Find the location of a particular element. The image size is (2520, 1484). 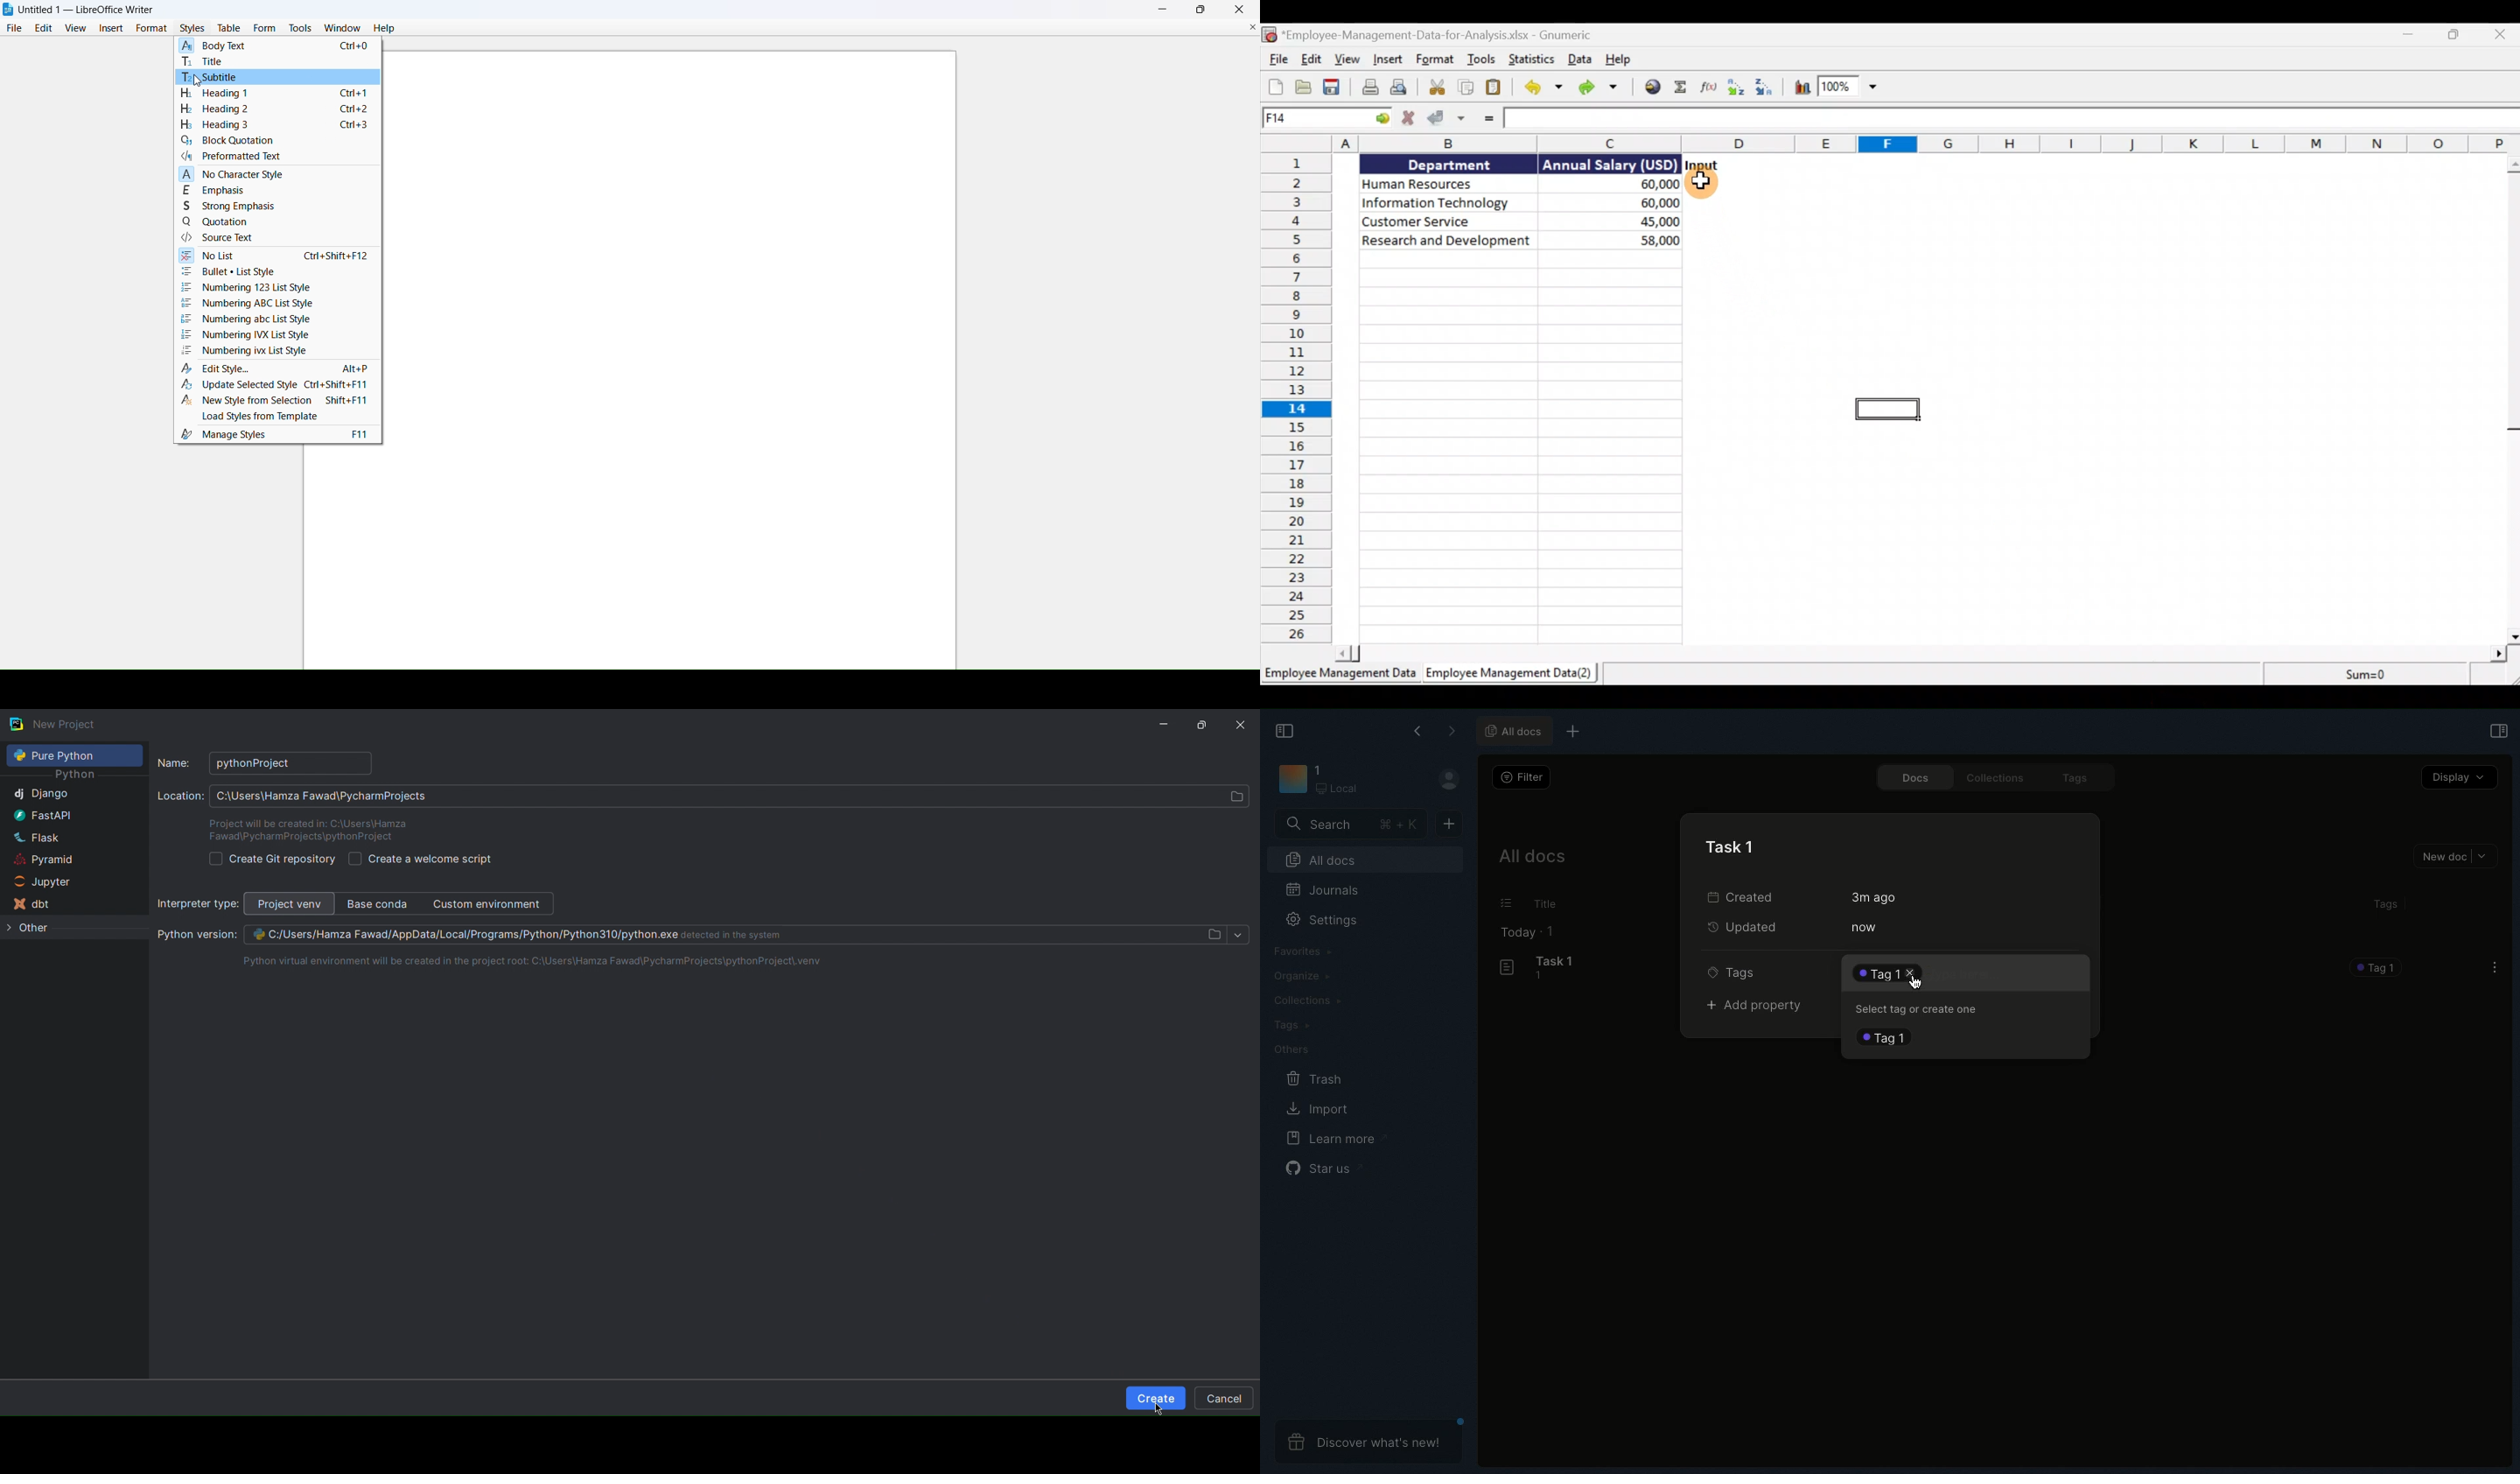

Tag 1 is located at coordinates (2378, 968).